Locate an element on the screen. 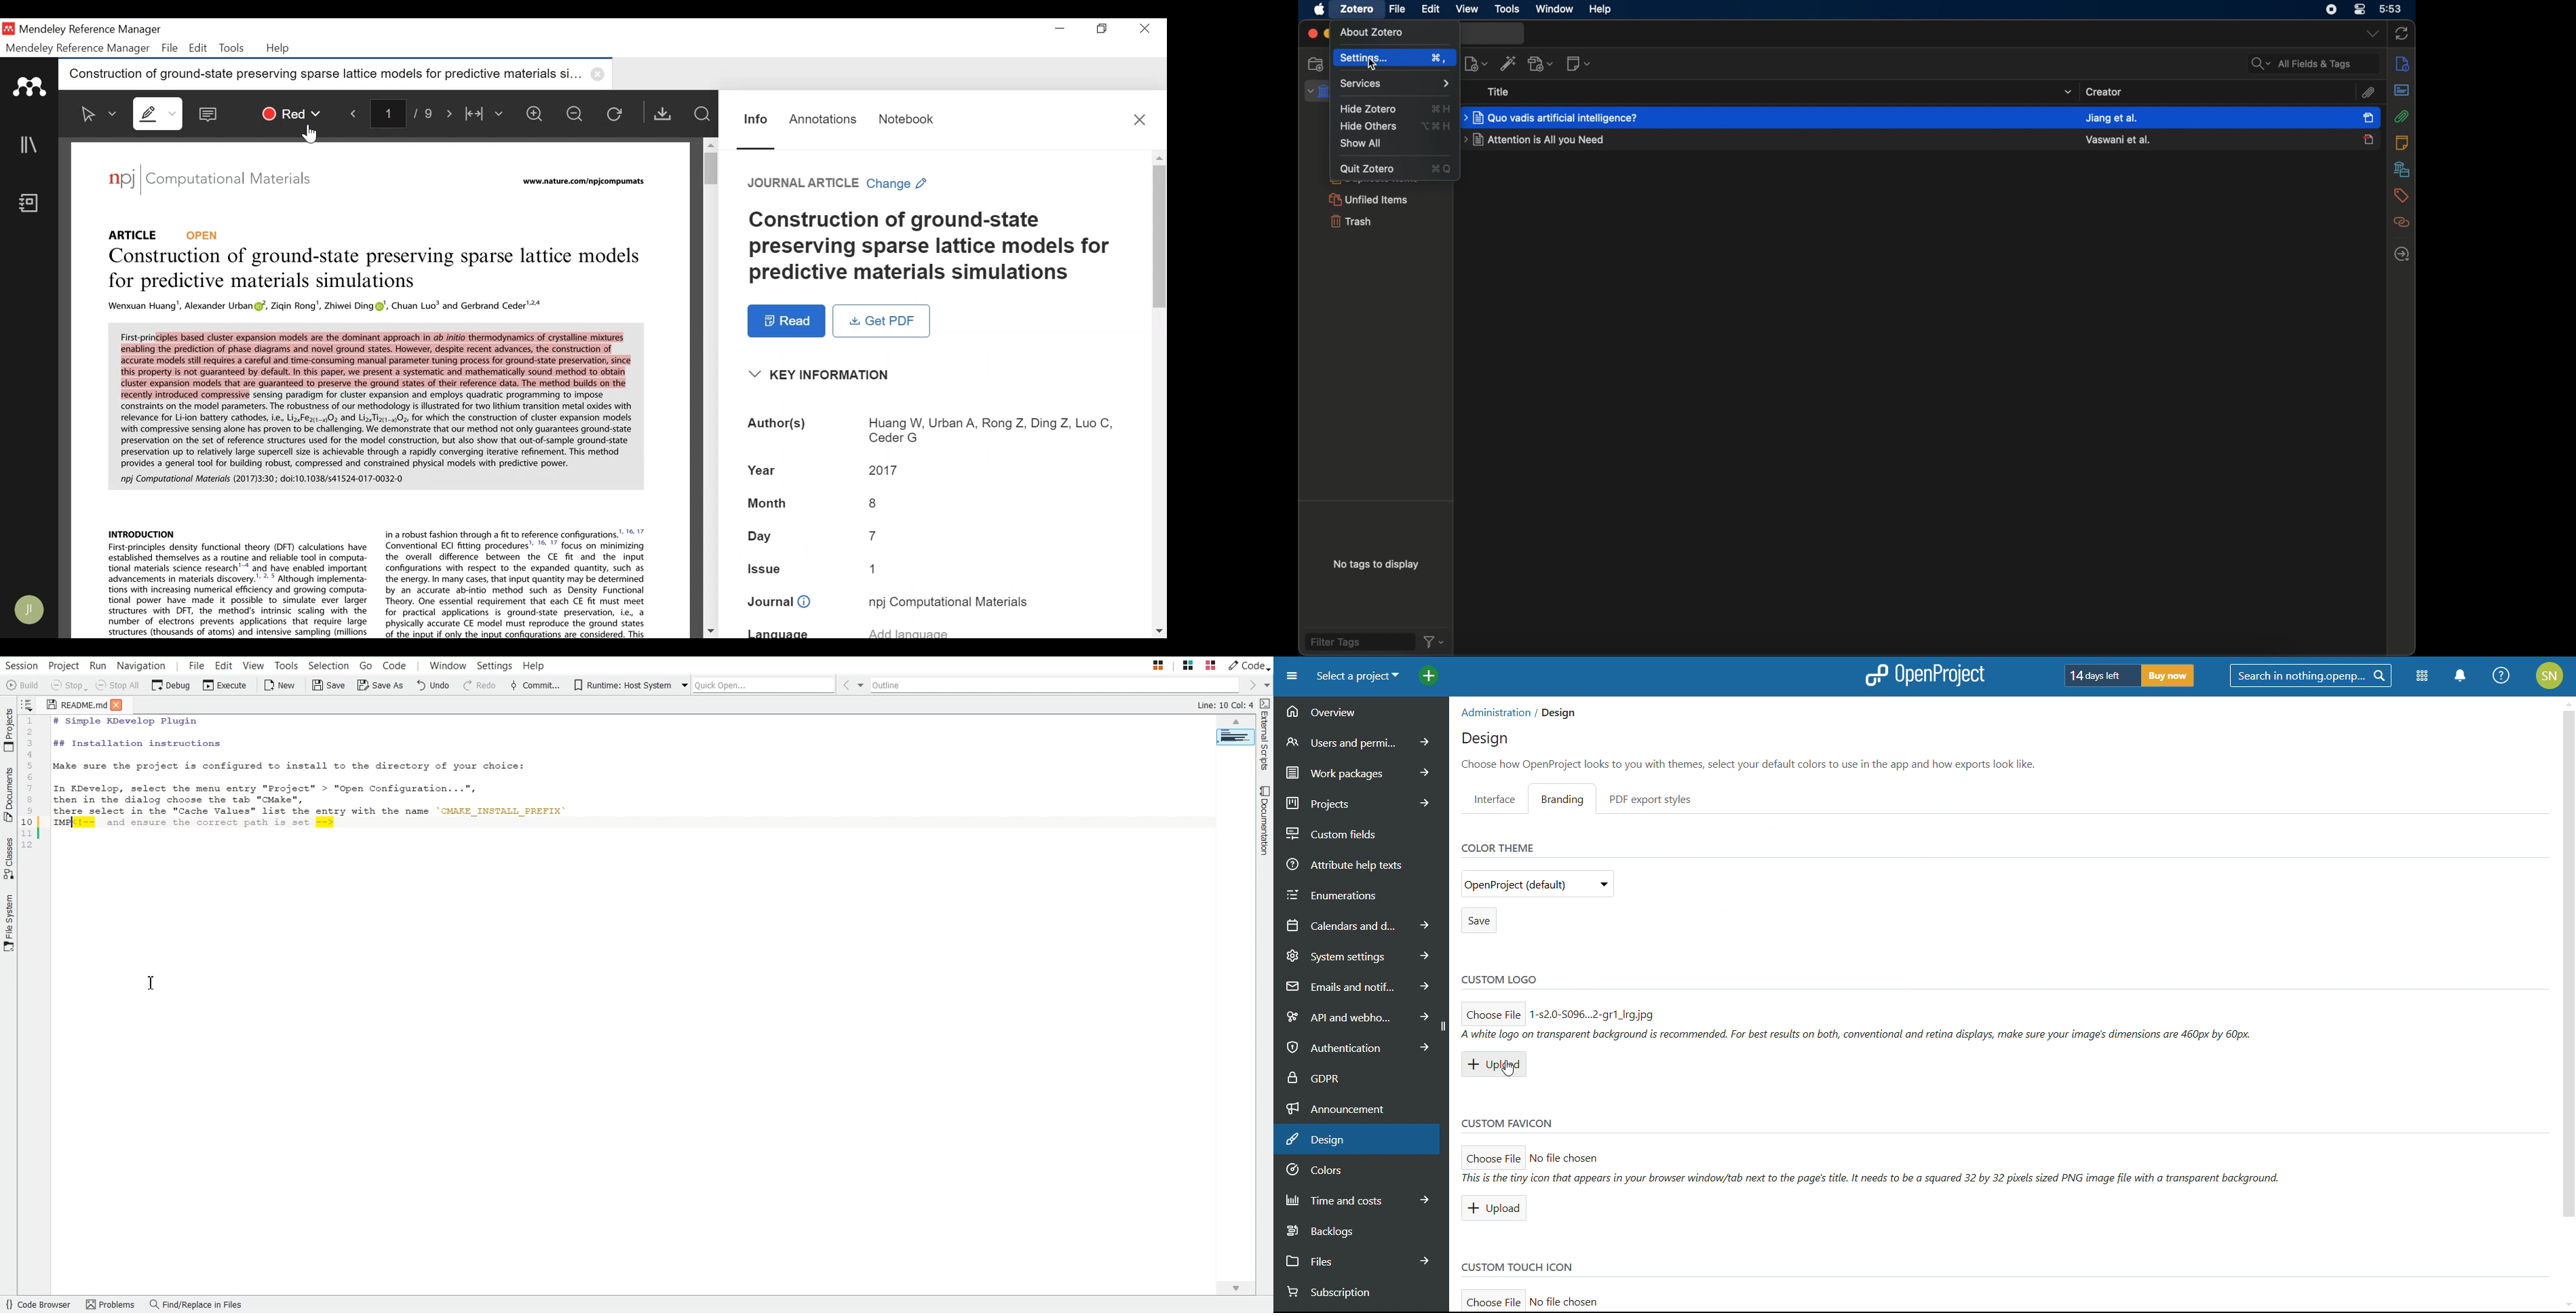  attribute help texts is located at coordinates (1362, 863).